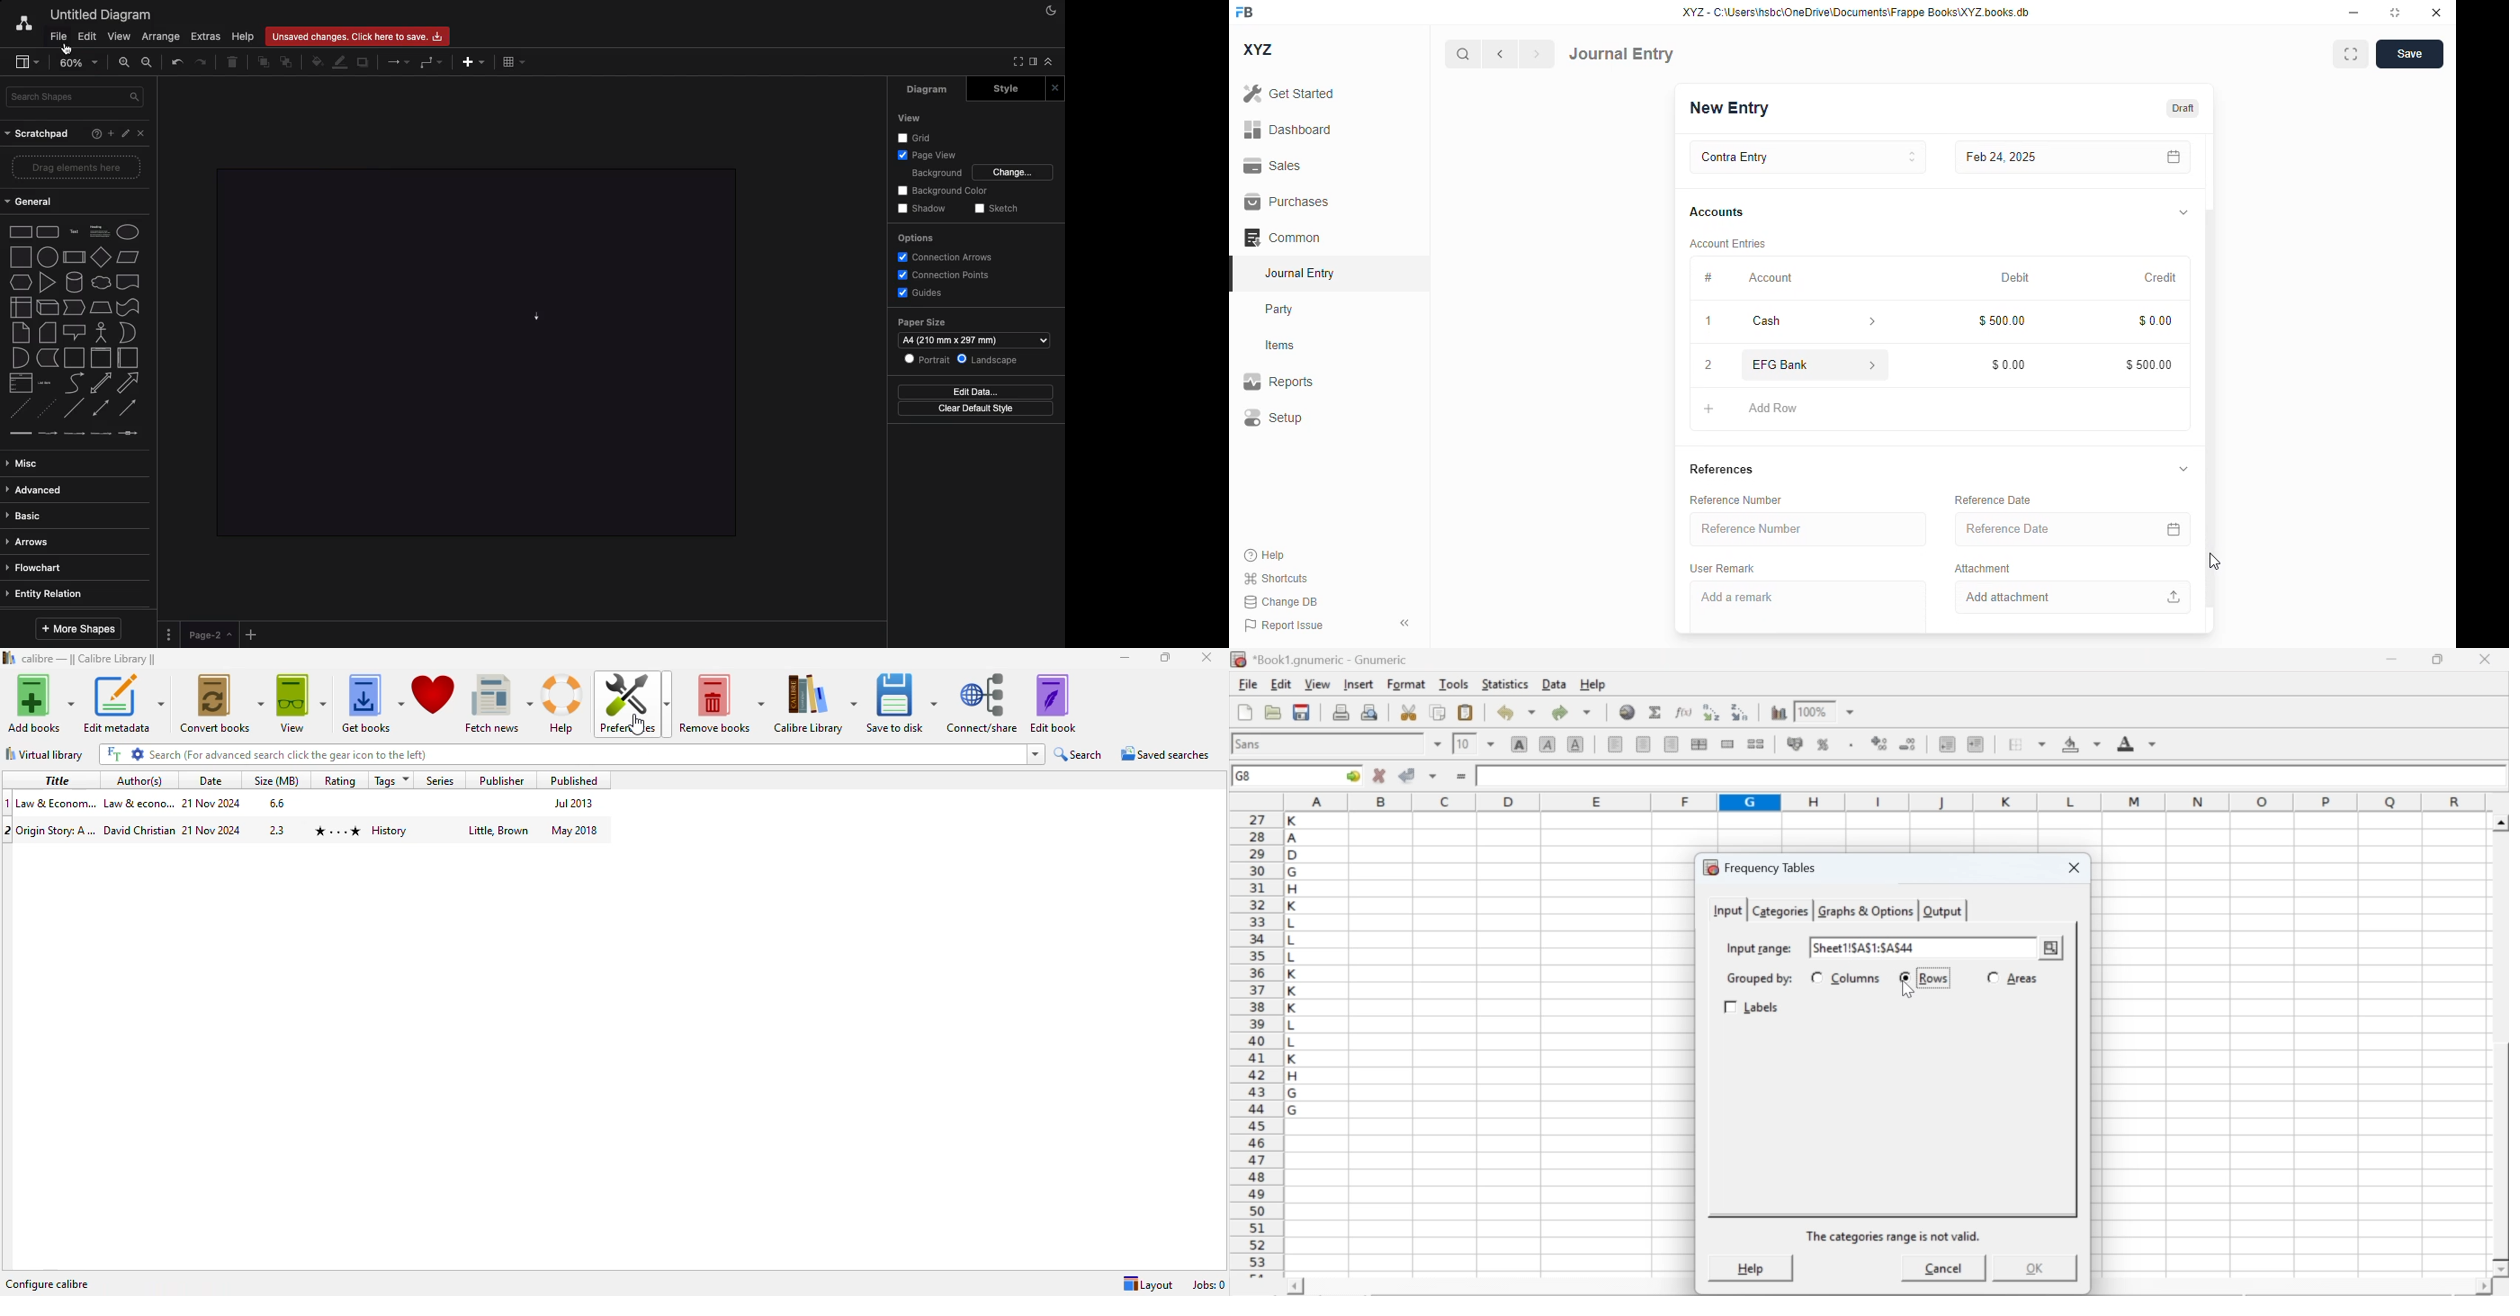 The width and height of the screenshot is (2520, 1316). I want to click on purchases, so click(1288, 202).